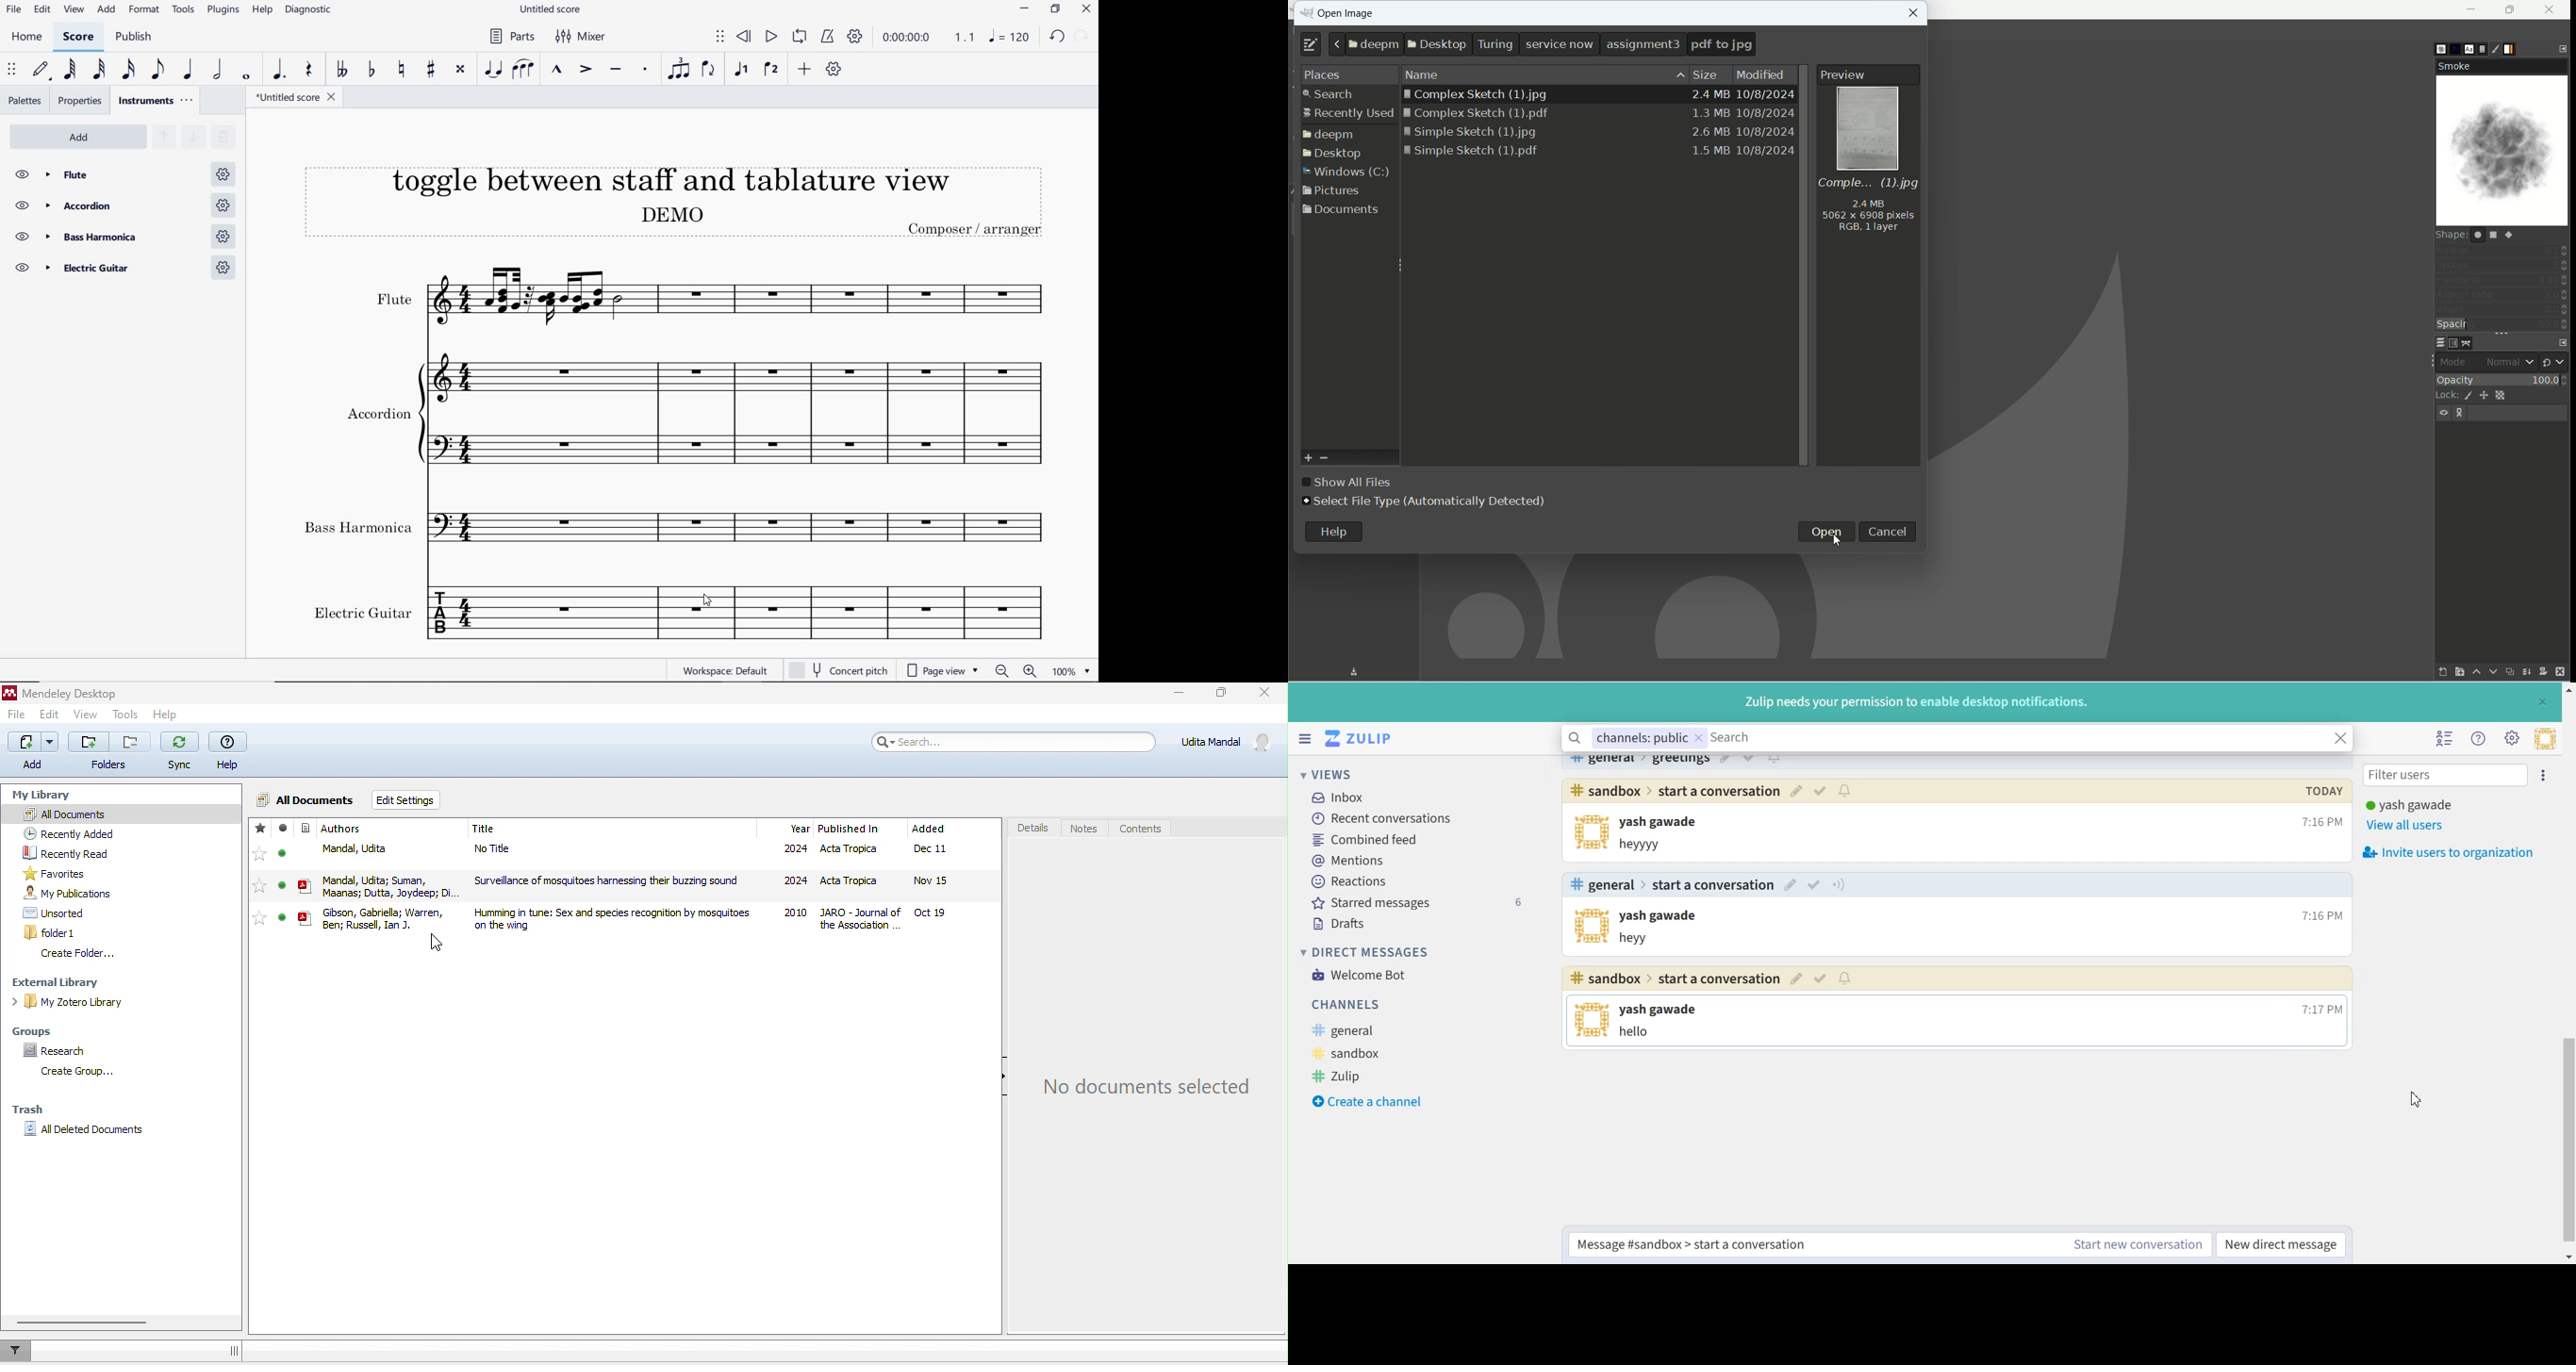 The width and height of the screenshot is (2576, 1372). I want to click on general, so click(1372, 1030).